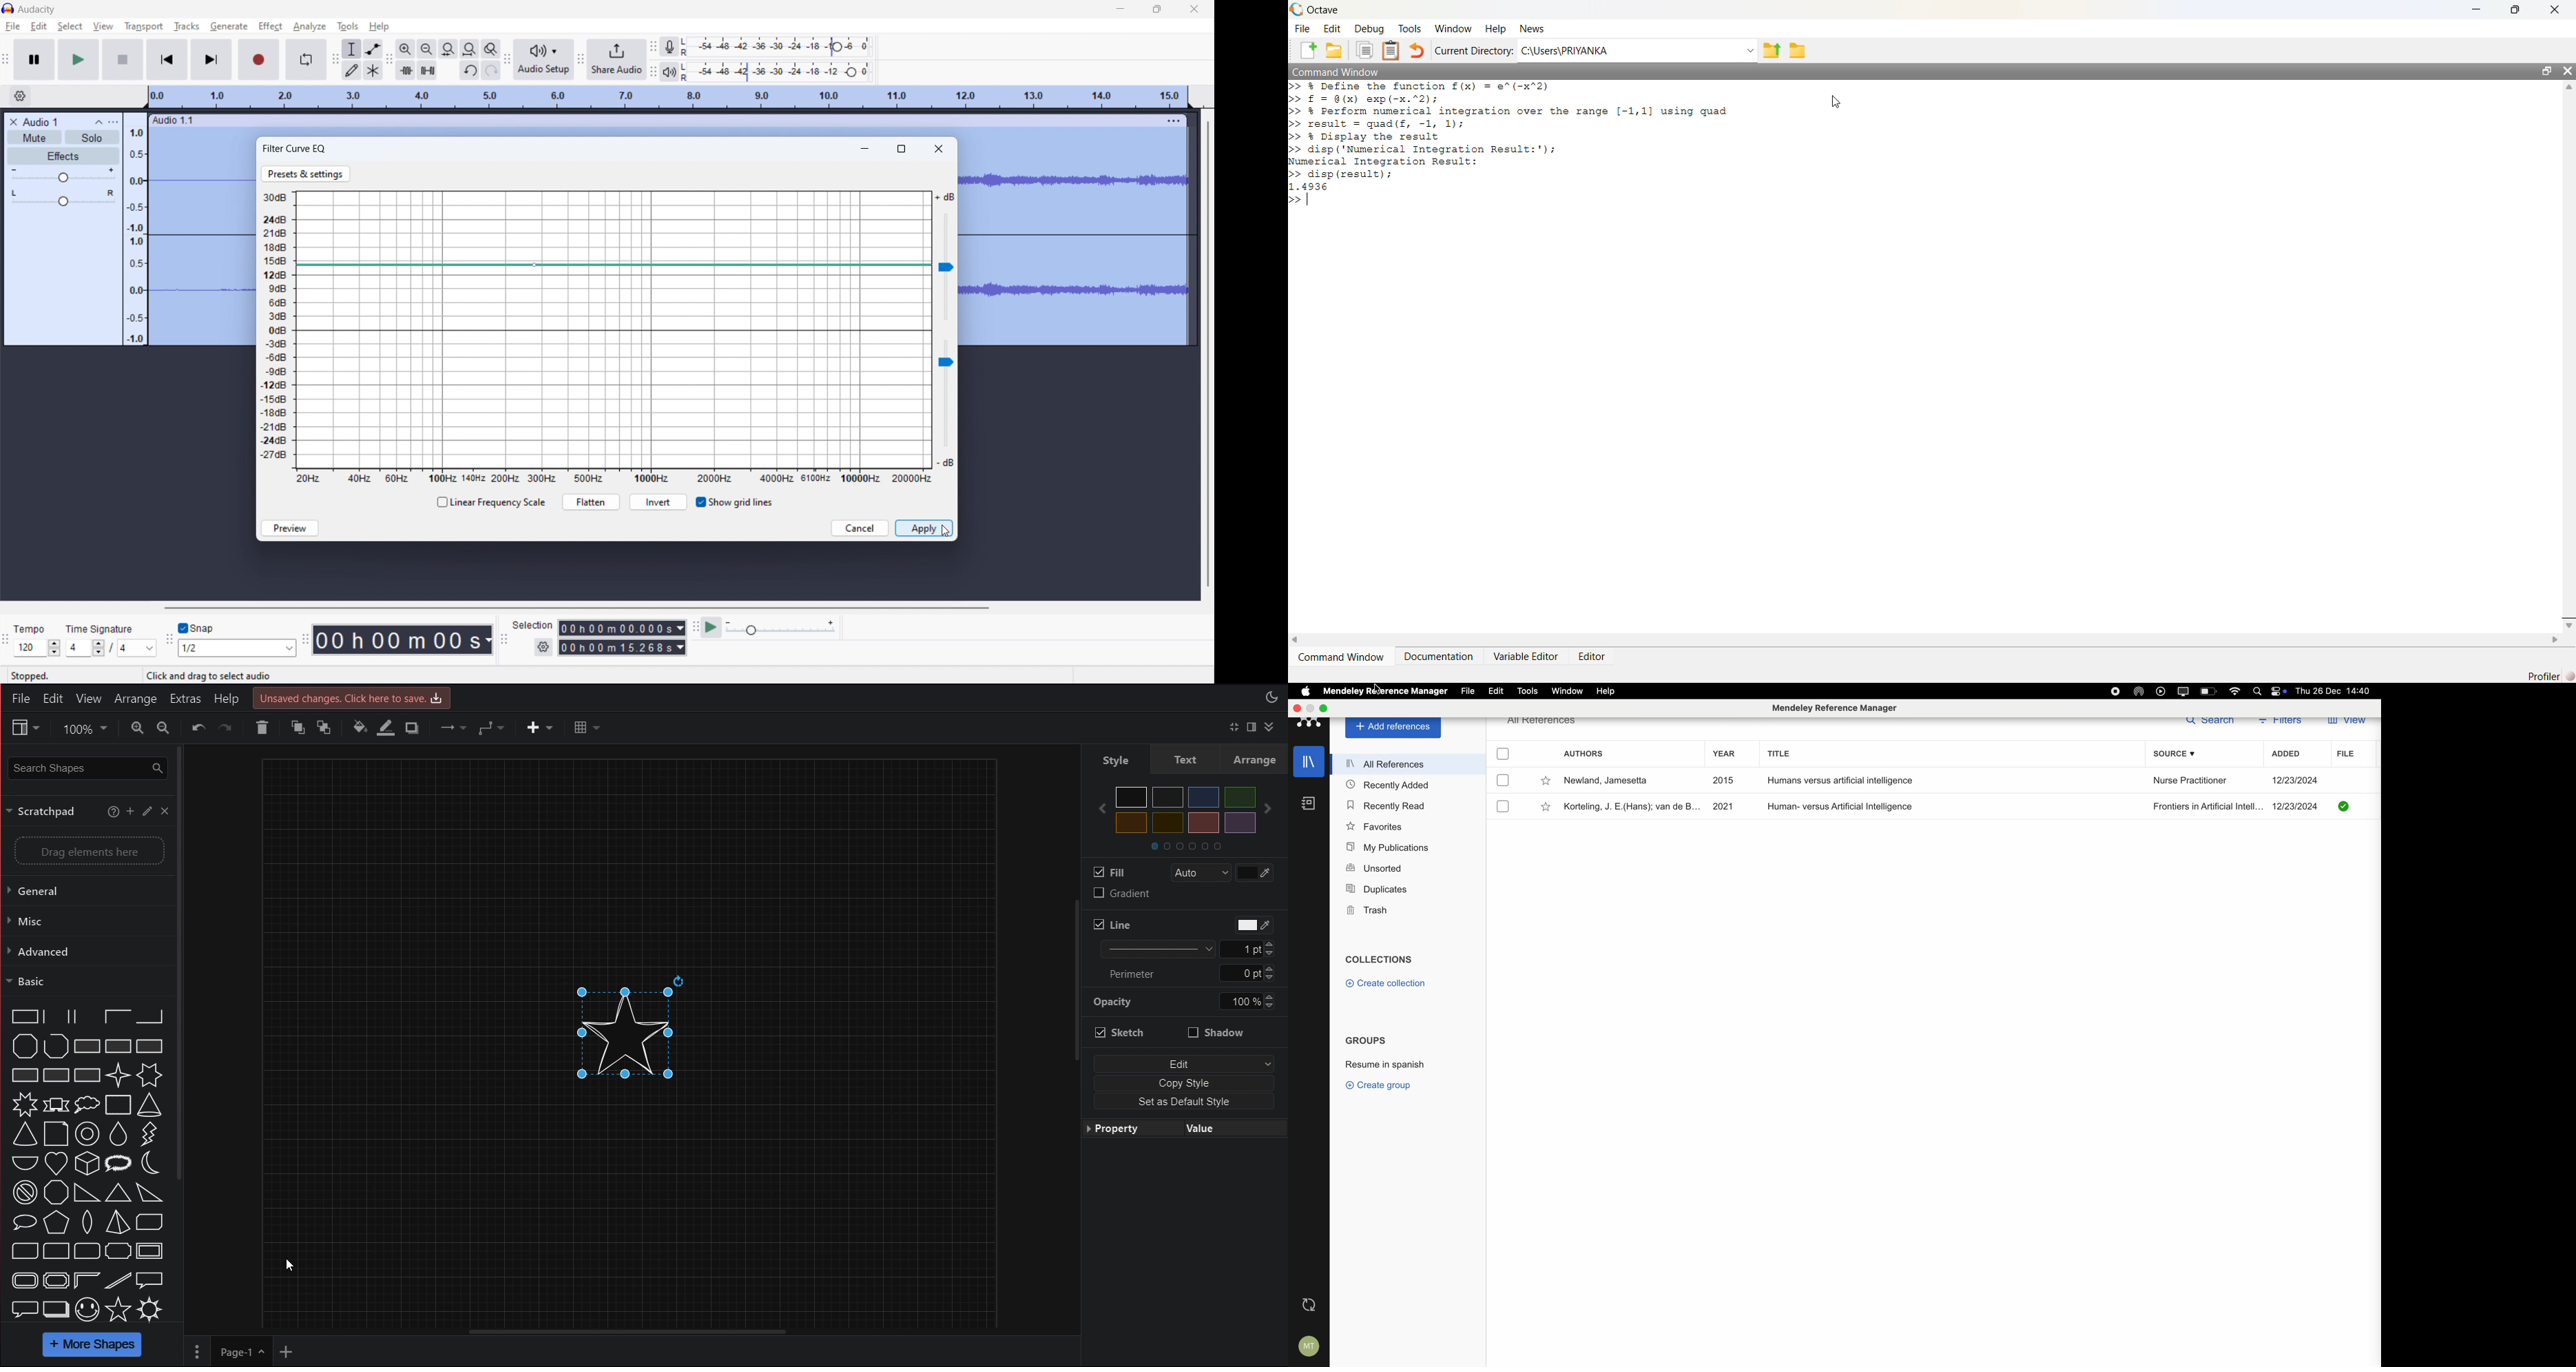 The height and width of the screenshot is (1372, 2576). I want to click on check box, so click(1503, 780).